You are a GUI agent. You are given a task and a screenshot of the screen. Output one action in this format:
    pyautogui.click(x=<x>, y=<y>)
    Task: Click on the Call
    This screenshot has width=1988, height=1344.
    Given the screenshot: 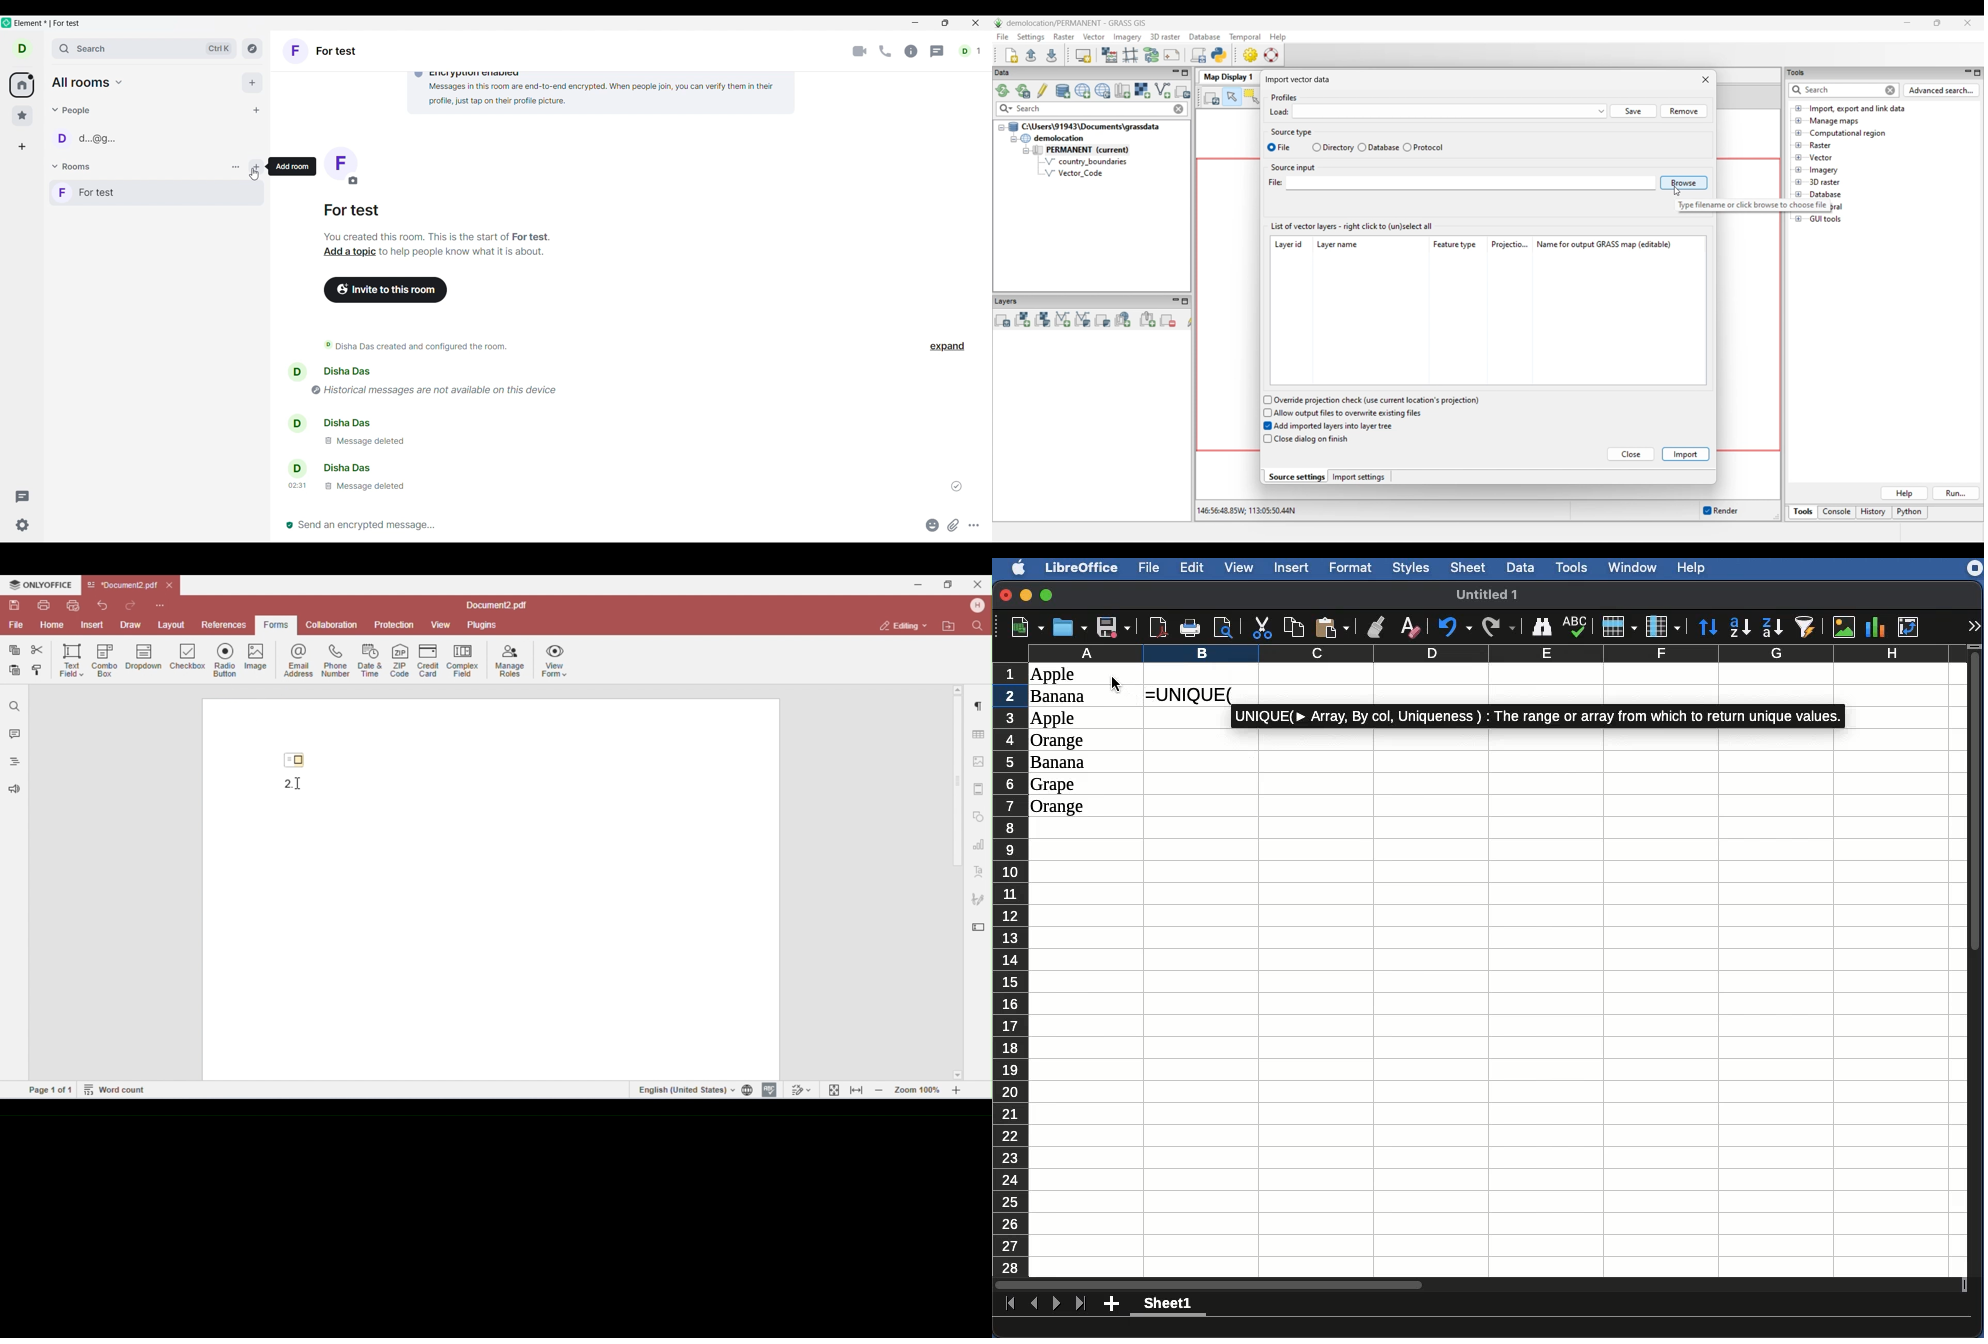 What is the action you would take?
    pyautogui.click(x=886, y=51)
    